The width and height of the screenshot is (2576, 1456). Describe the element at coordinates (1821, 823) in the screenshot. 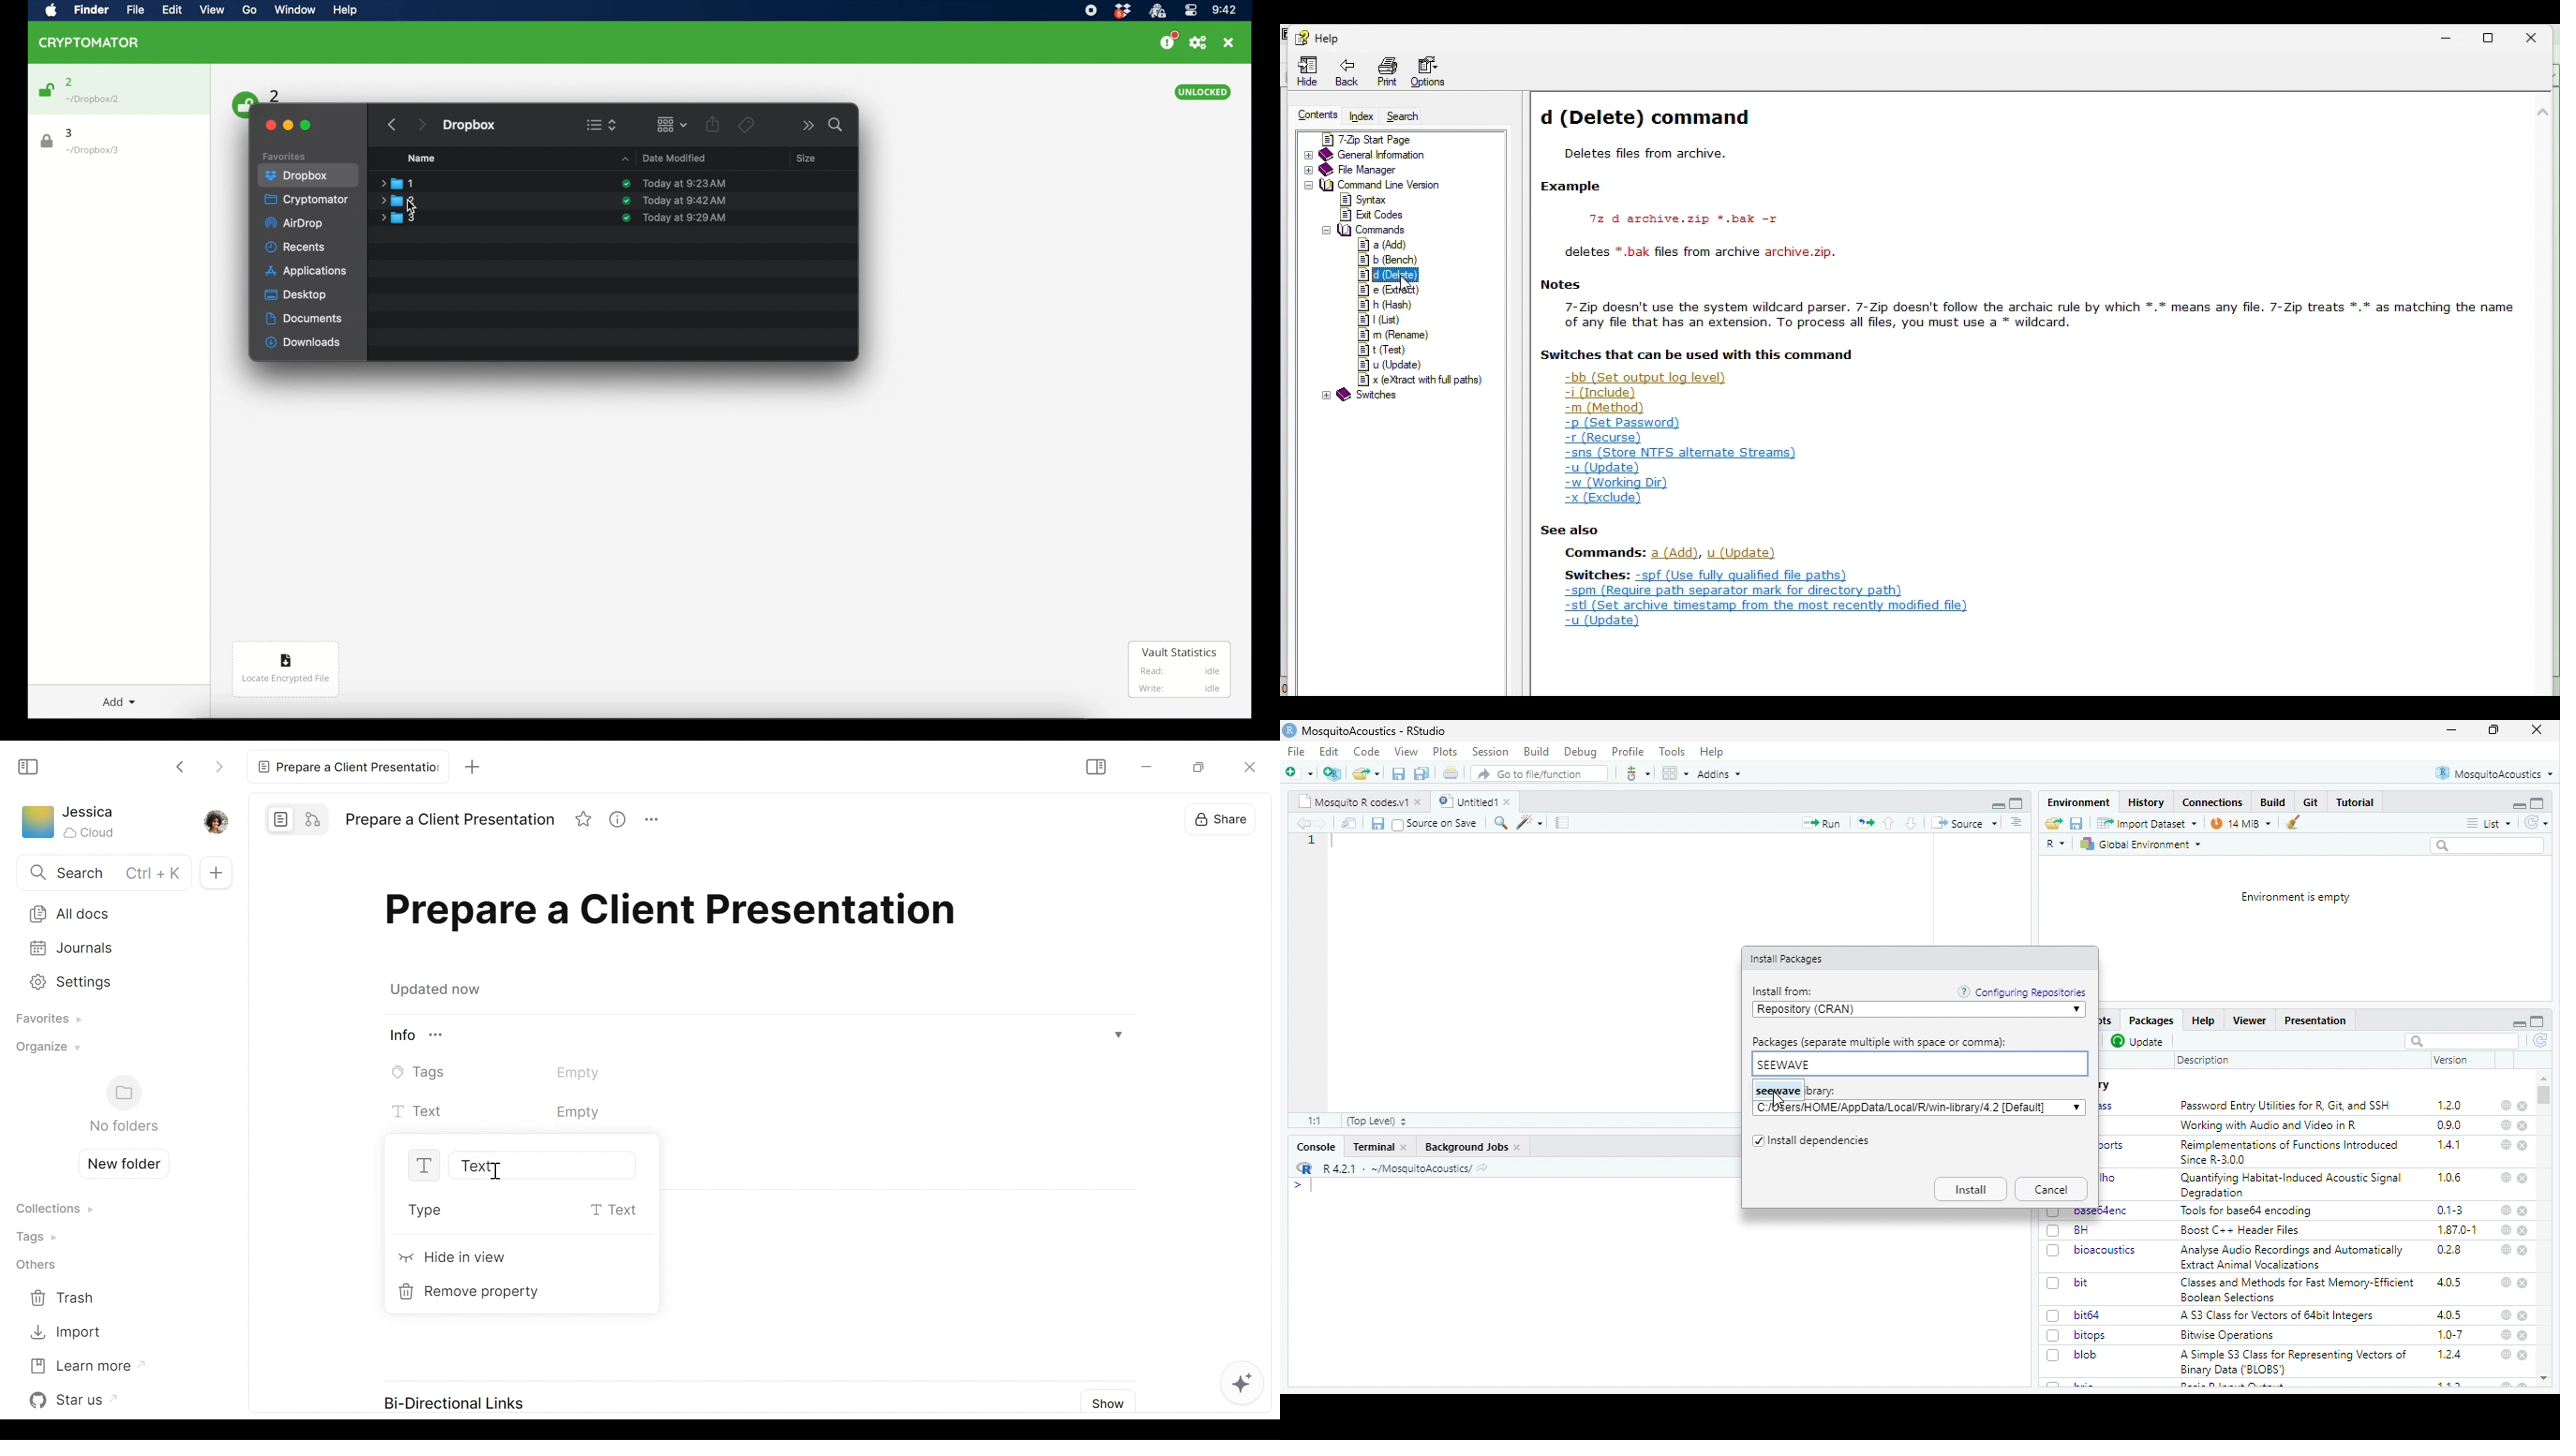

I see `Run` at that location.